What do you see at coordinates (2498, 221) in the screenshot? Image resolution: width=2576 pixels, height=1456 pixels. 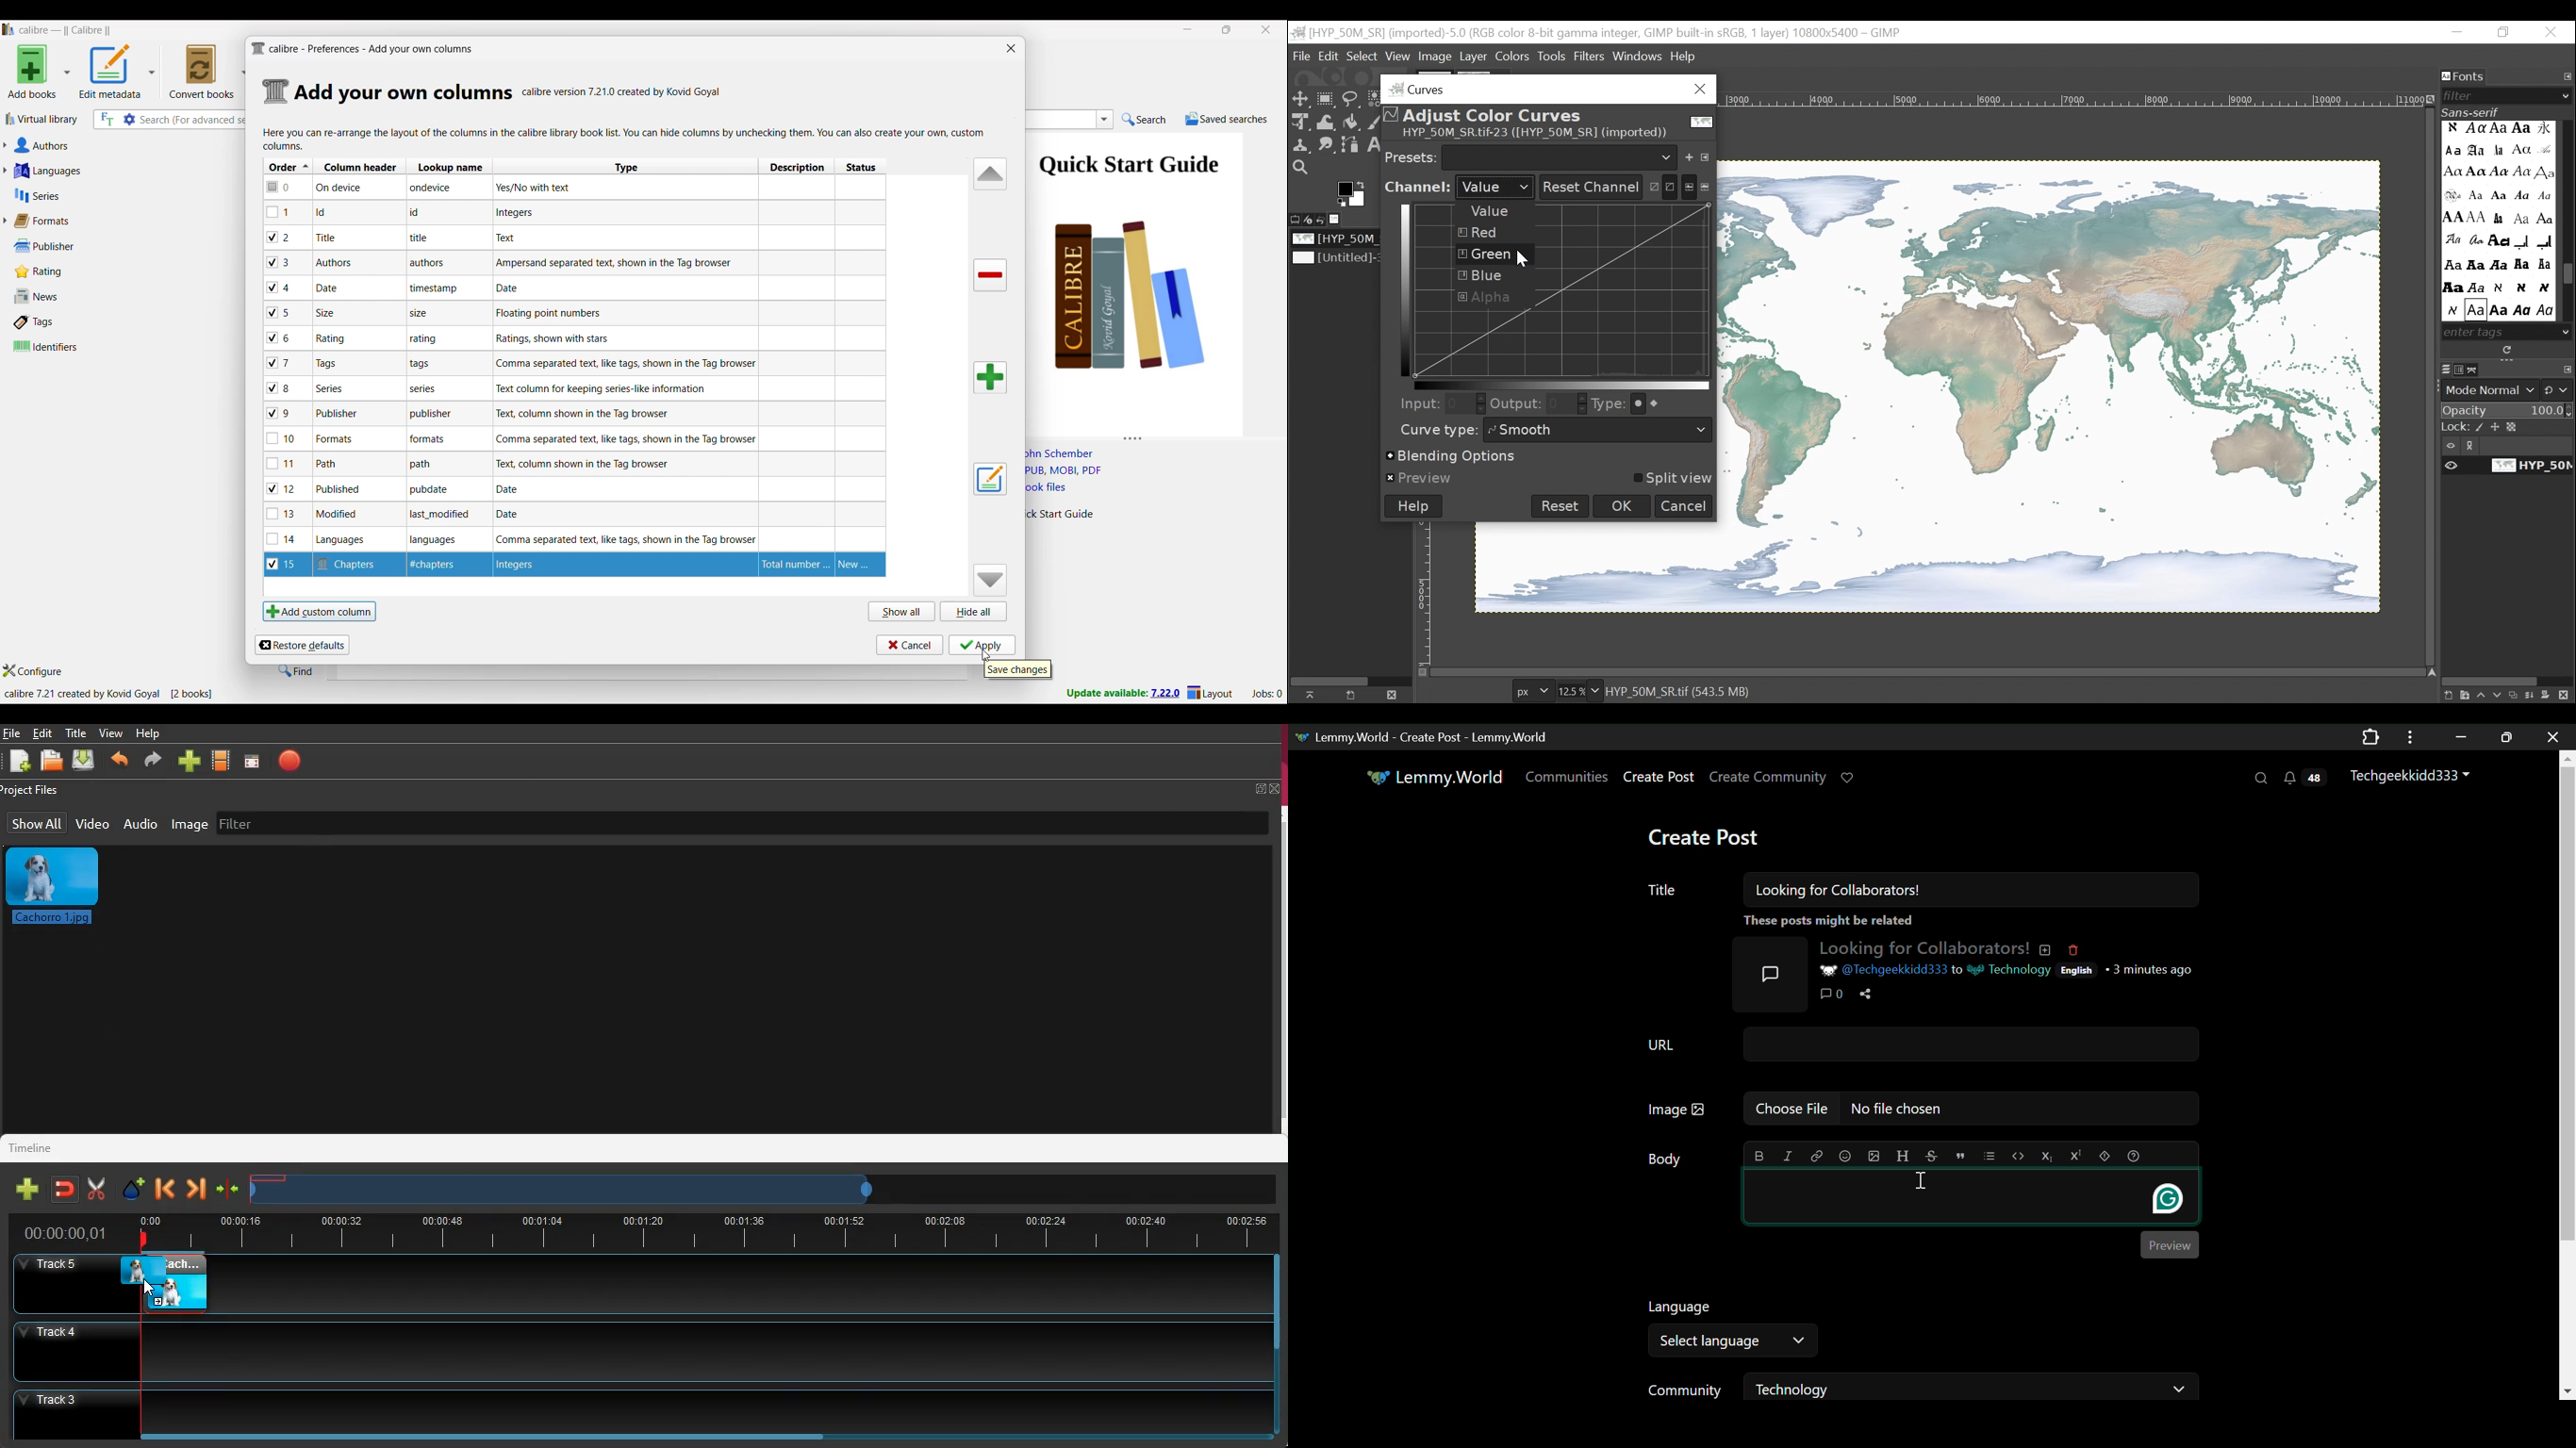 I see `Enter Tags` at bounding box center [2498, 221].